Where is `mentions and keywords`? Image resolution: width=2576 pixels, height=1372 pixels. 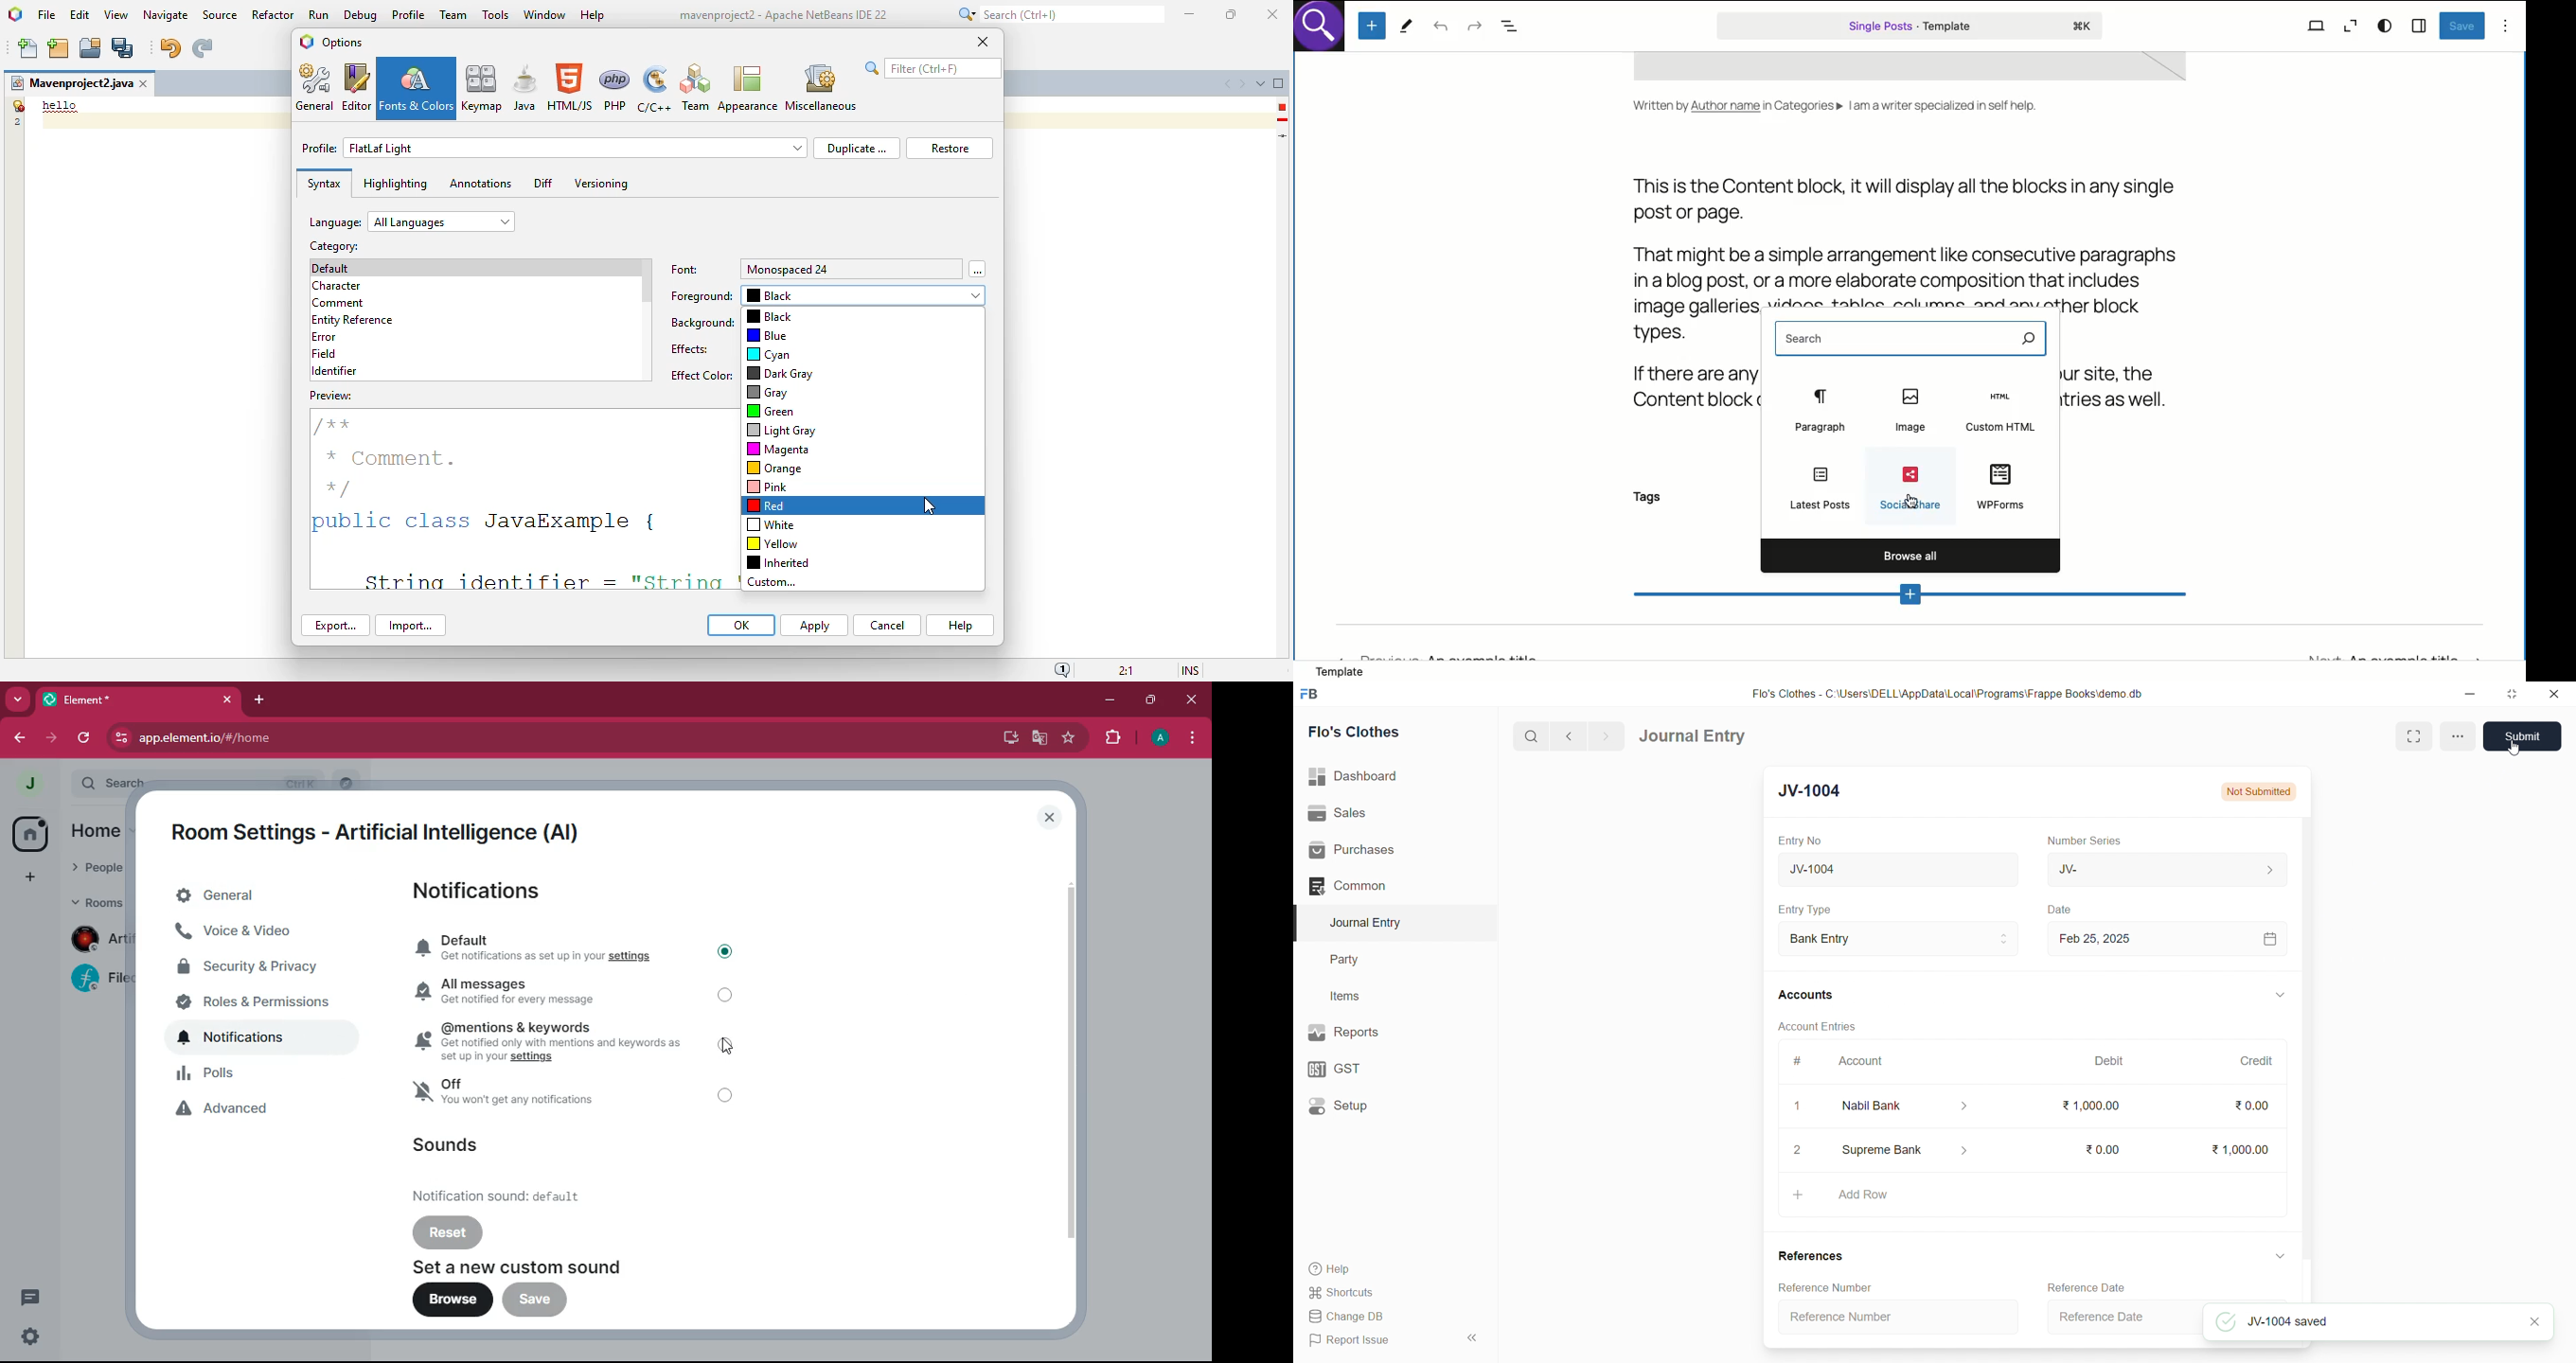
mentions and keywords is located at coordinates (551, 1040).